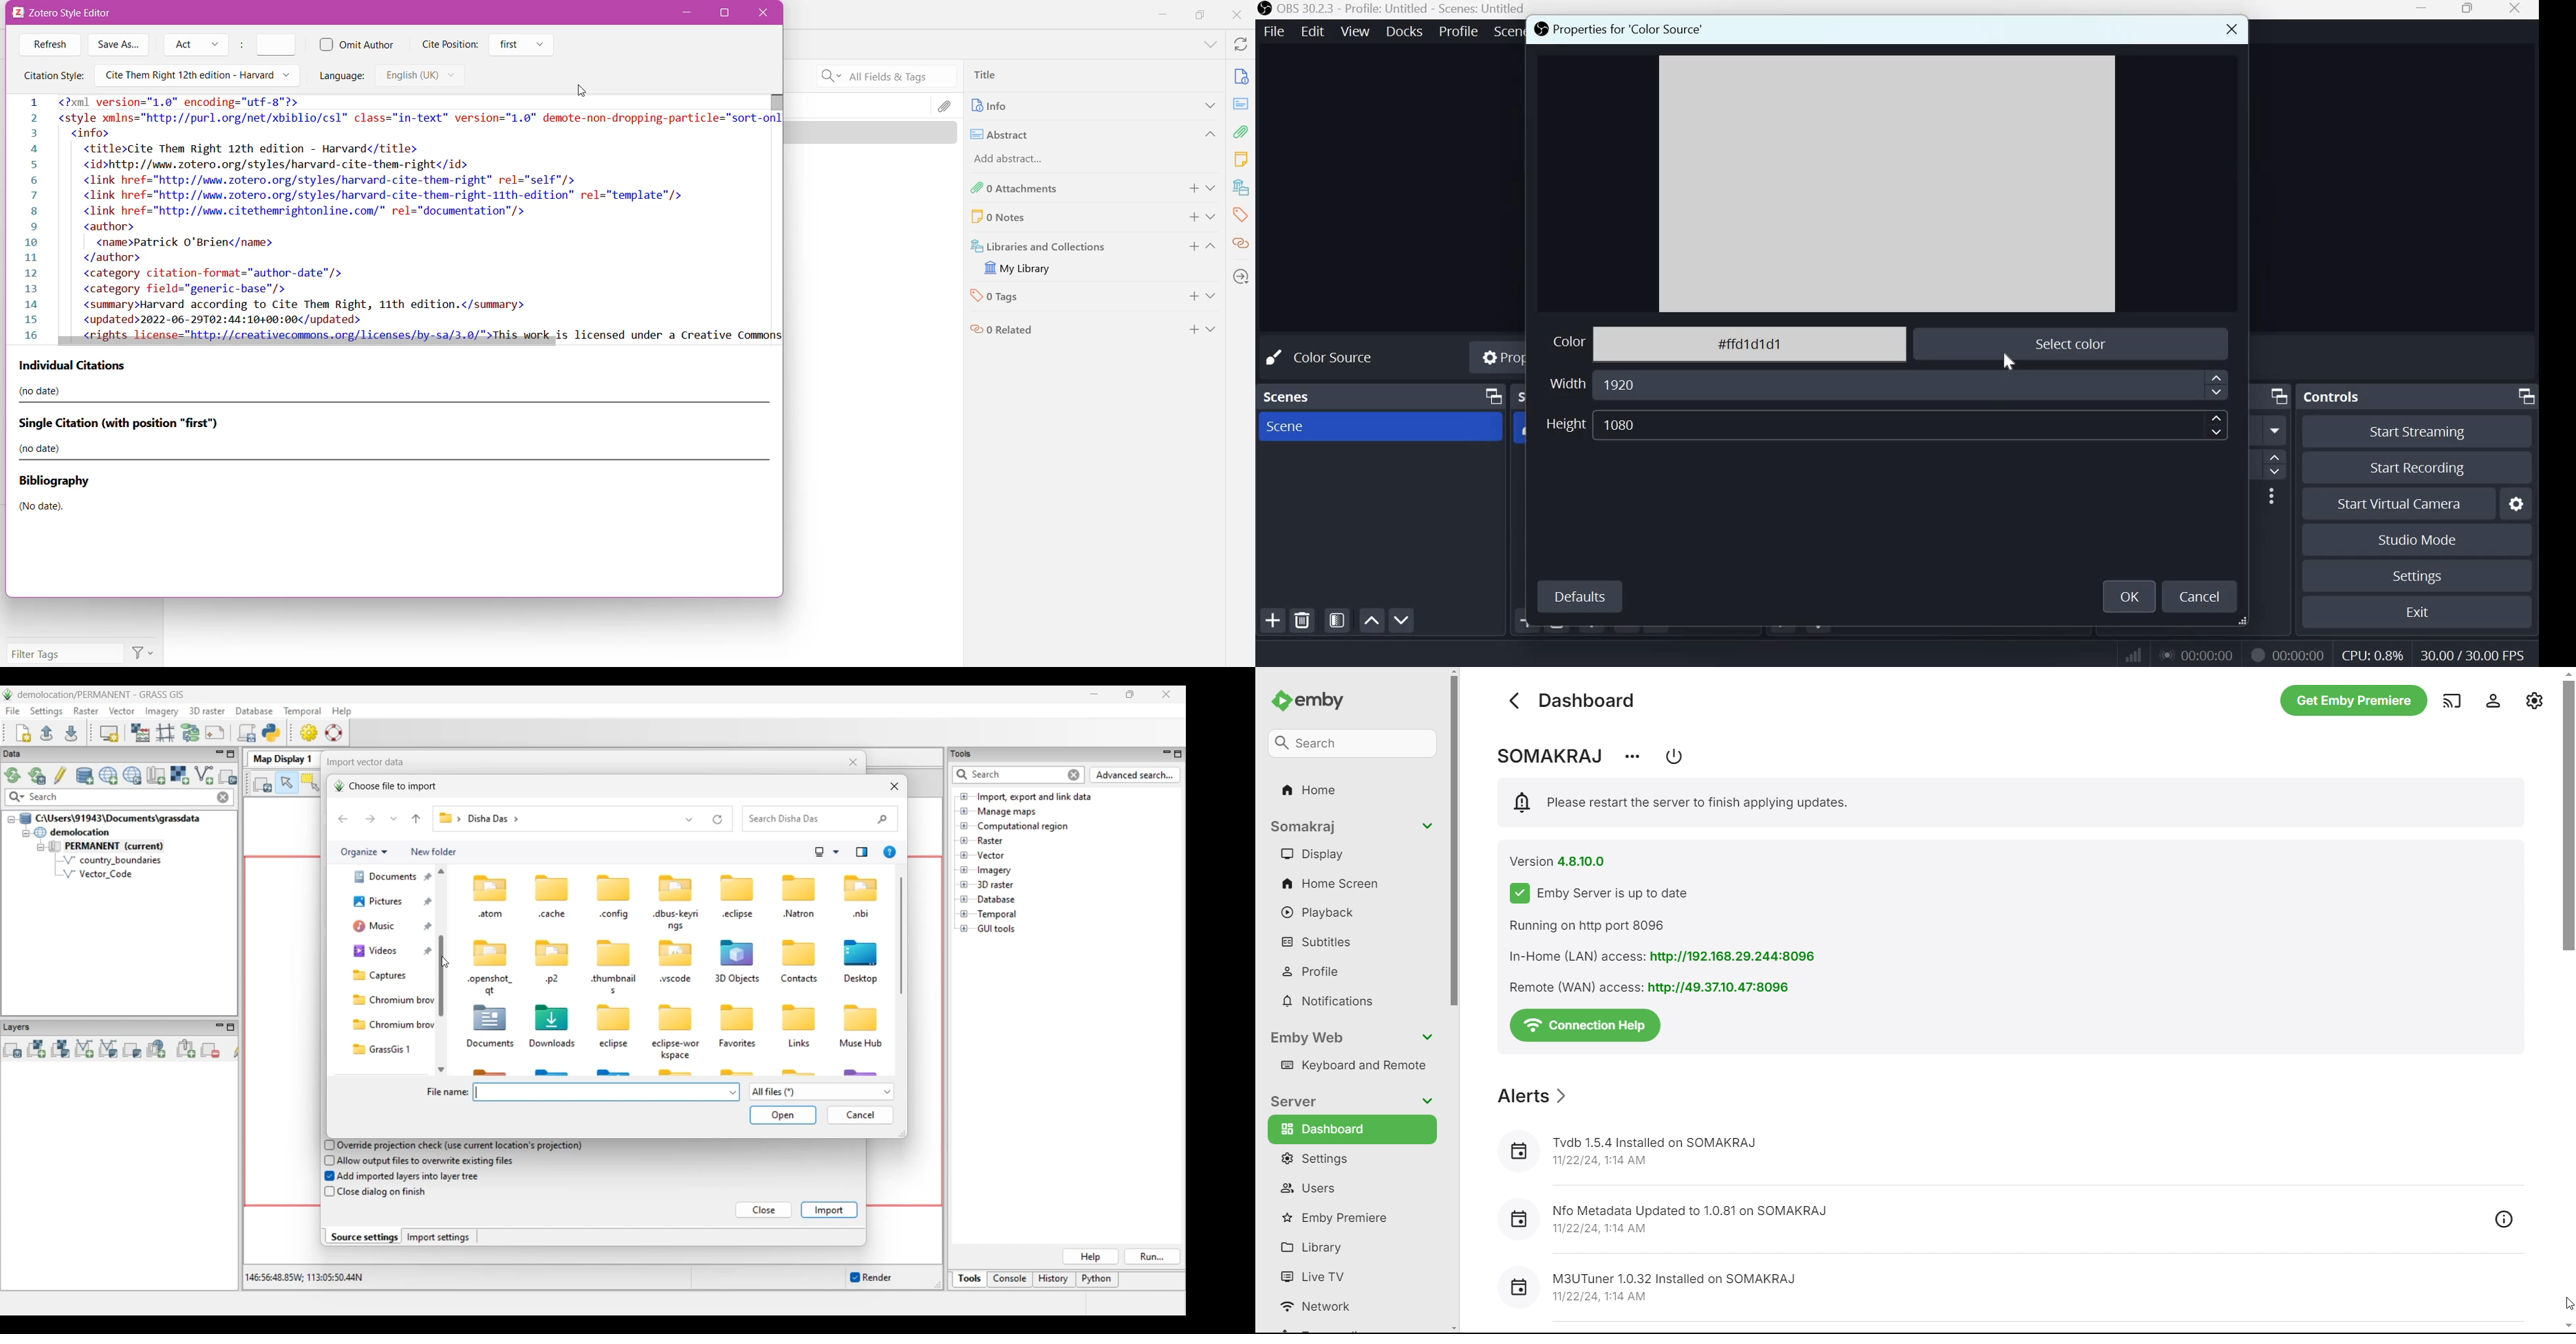 The image size is (2576, 1344). I want to click on profile, so click(1352, 969).